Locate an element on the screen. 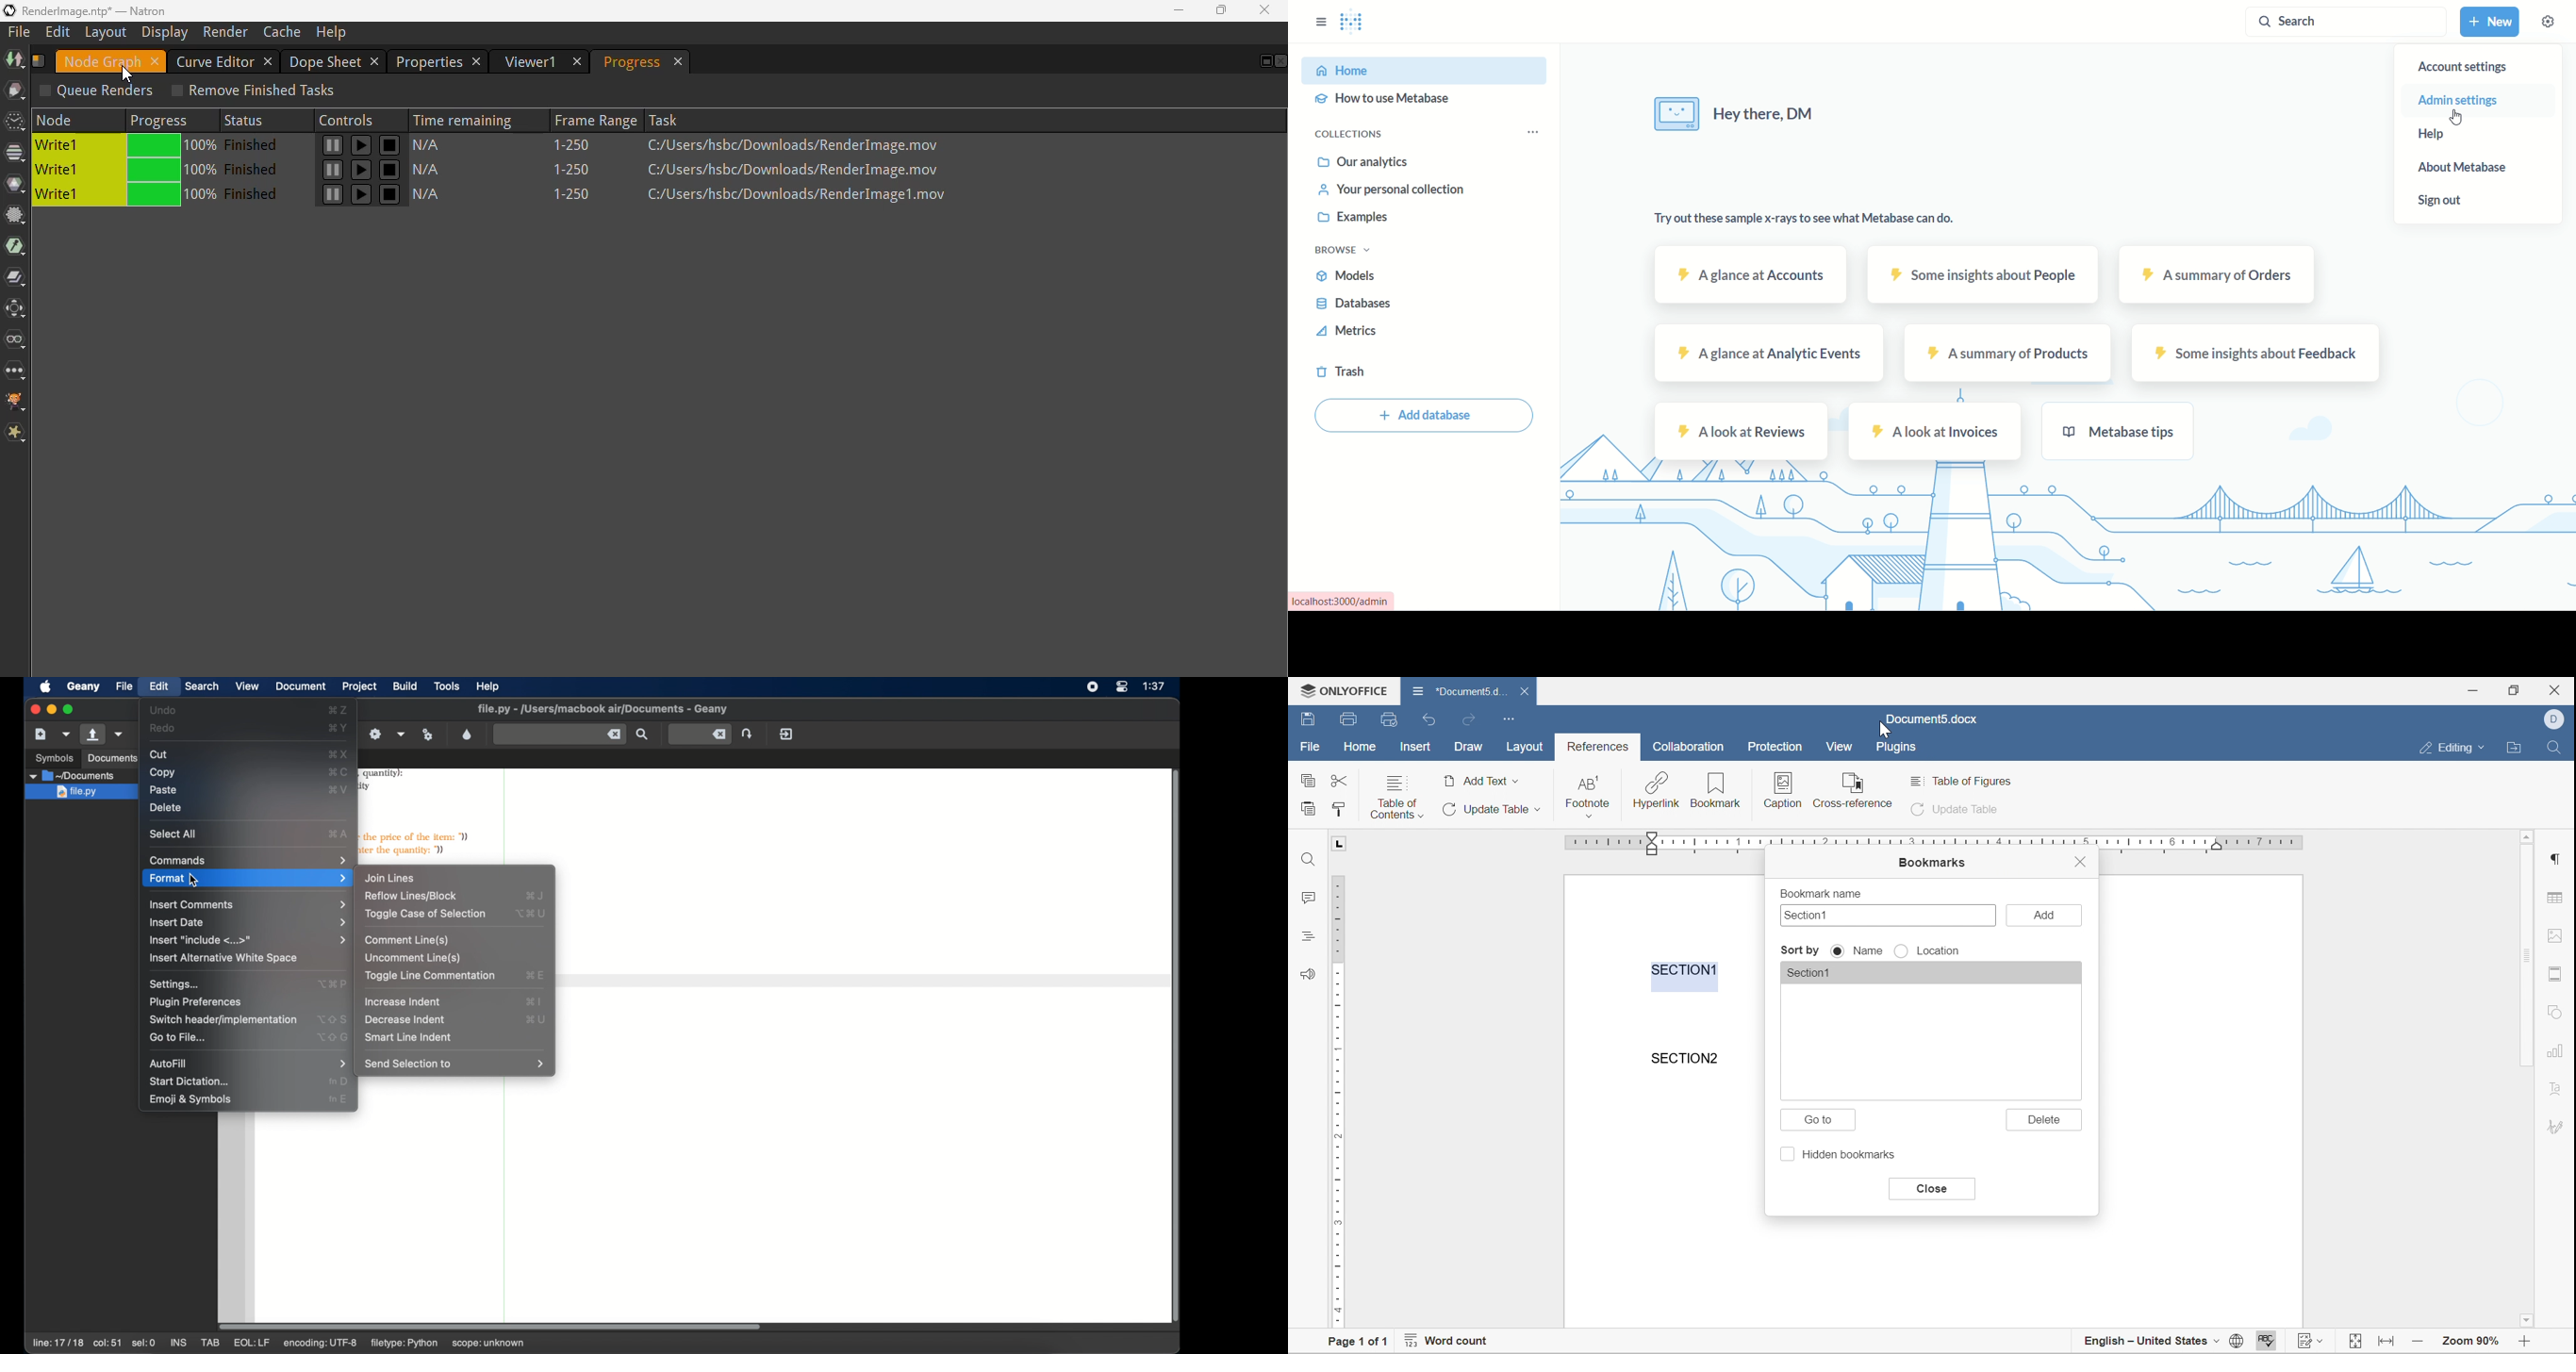 Image resolution: width=2576 pixels, height=1372 pixels. restore down is located at coordinates (2513, 689).